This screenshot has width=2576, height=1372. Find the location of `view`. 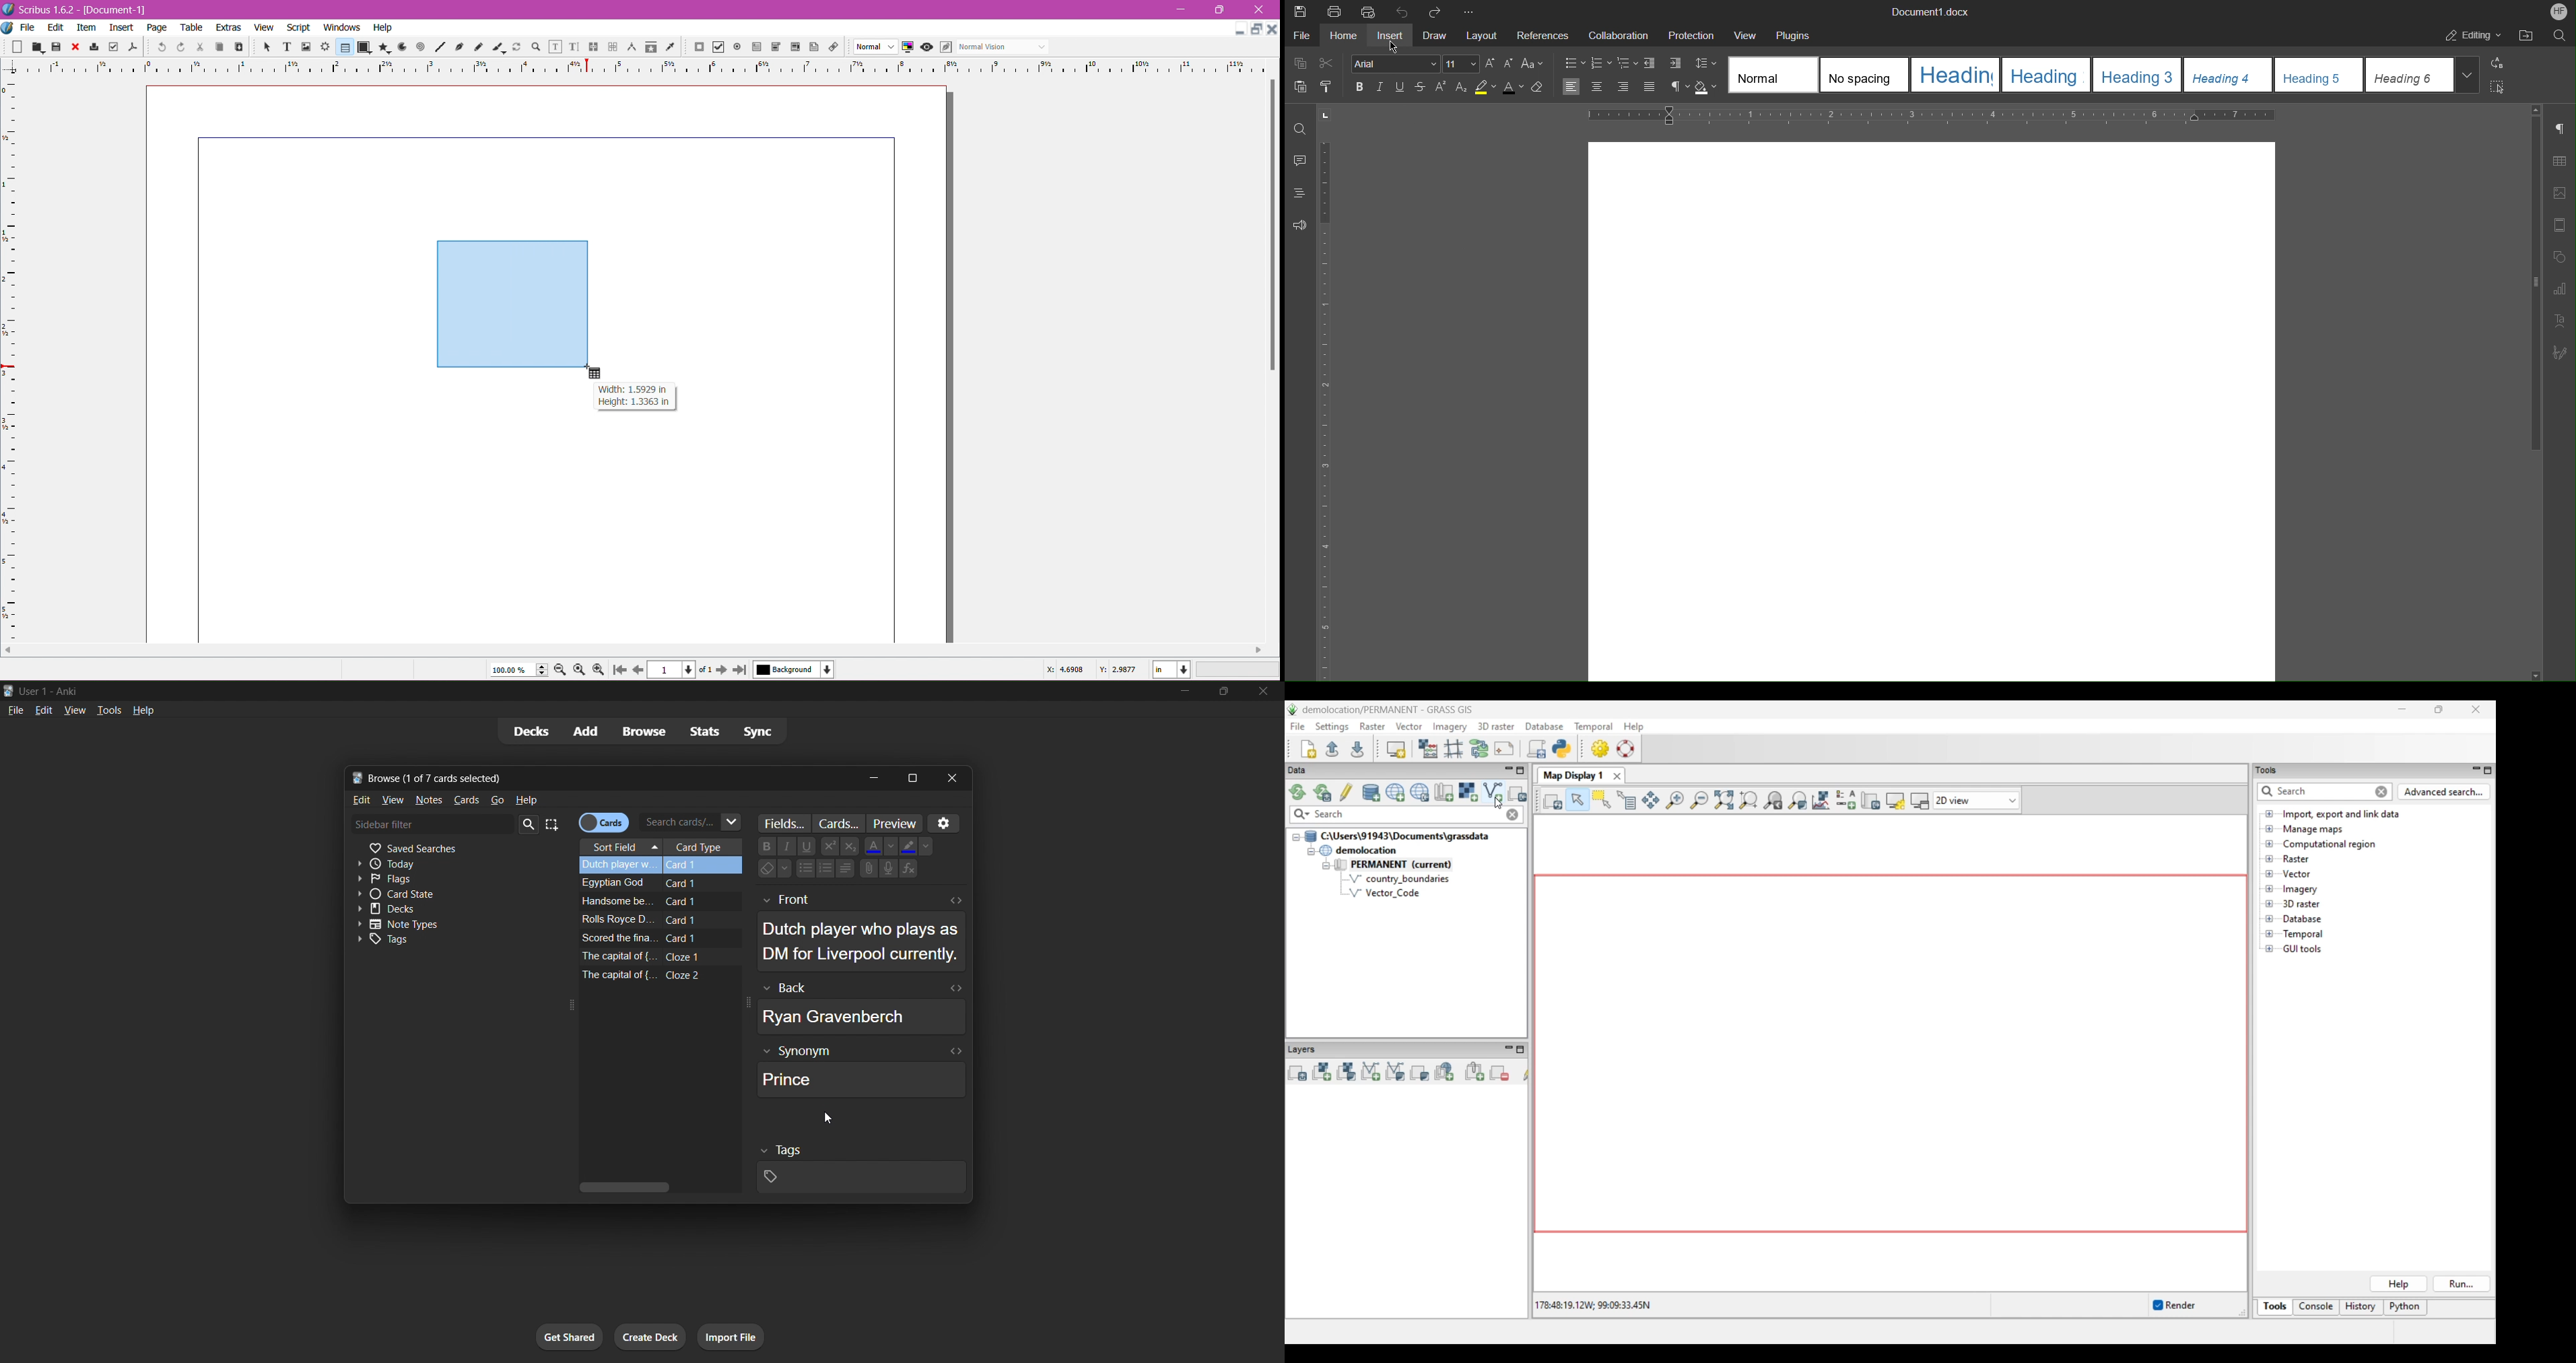

view is located at coordinates (73, 709).